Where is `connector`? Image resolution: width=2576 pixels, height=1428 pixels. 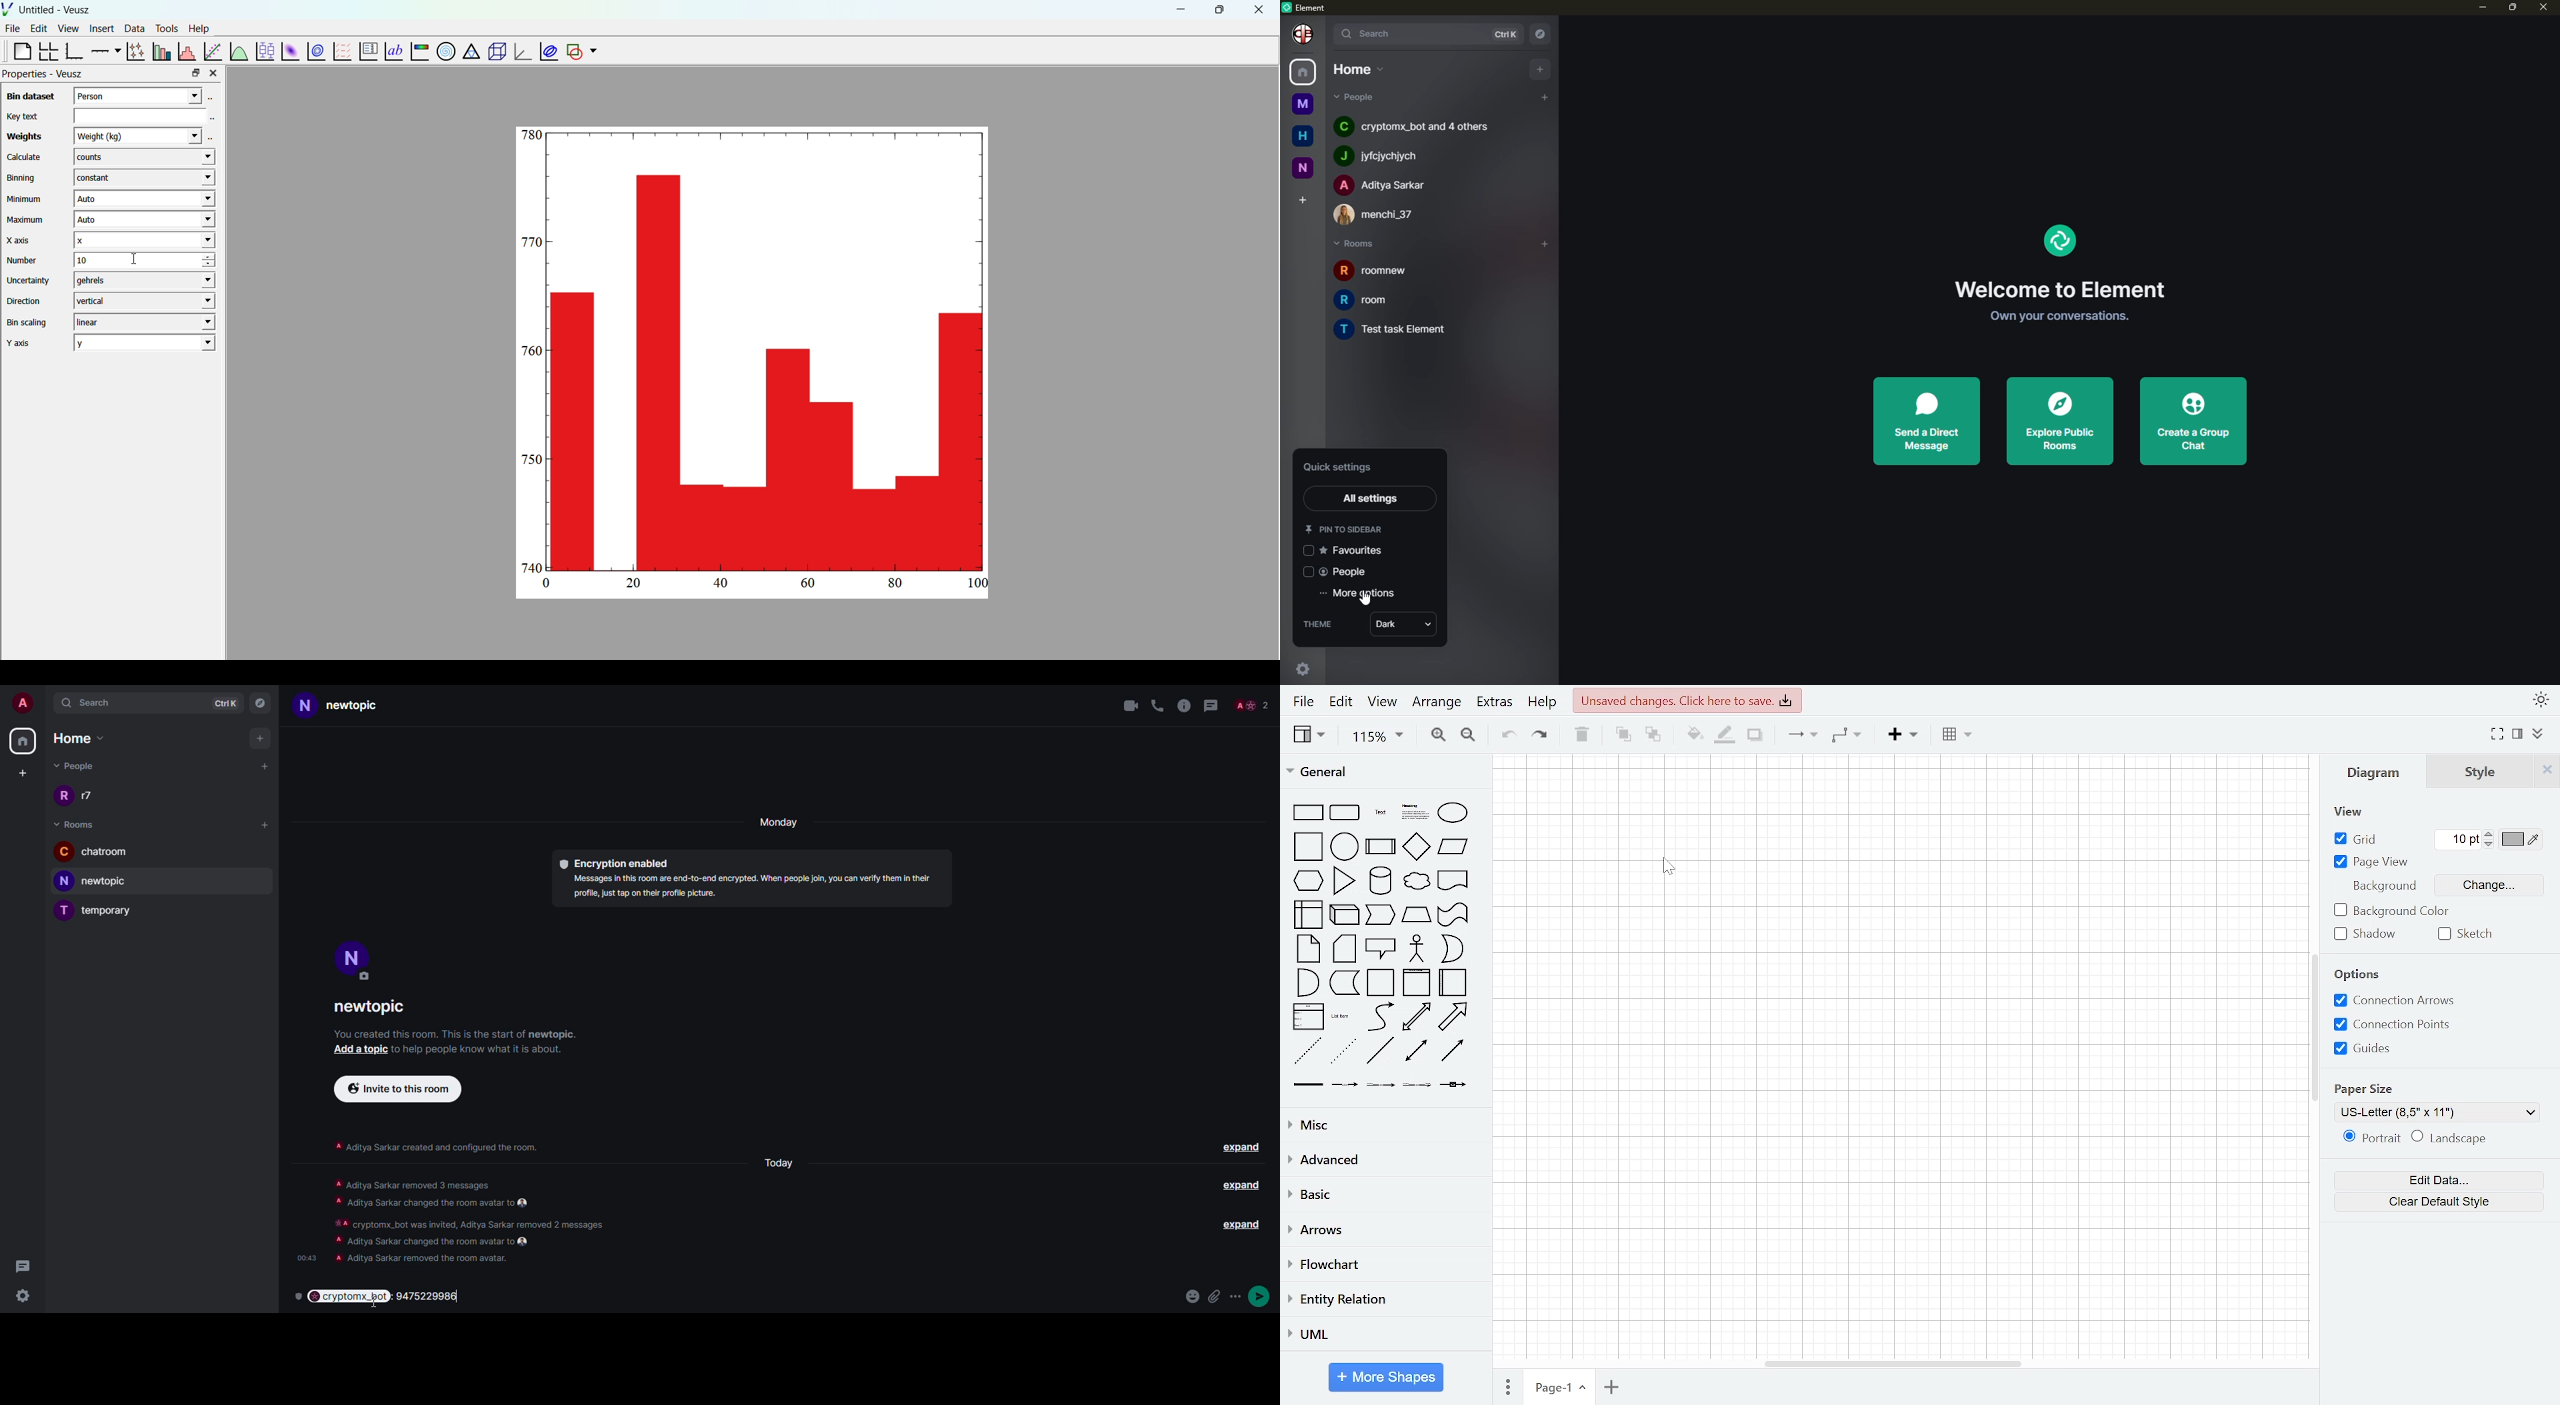 connector is located at coordinates (1798, 736).